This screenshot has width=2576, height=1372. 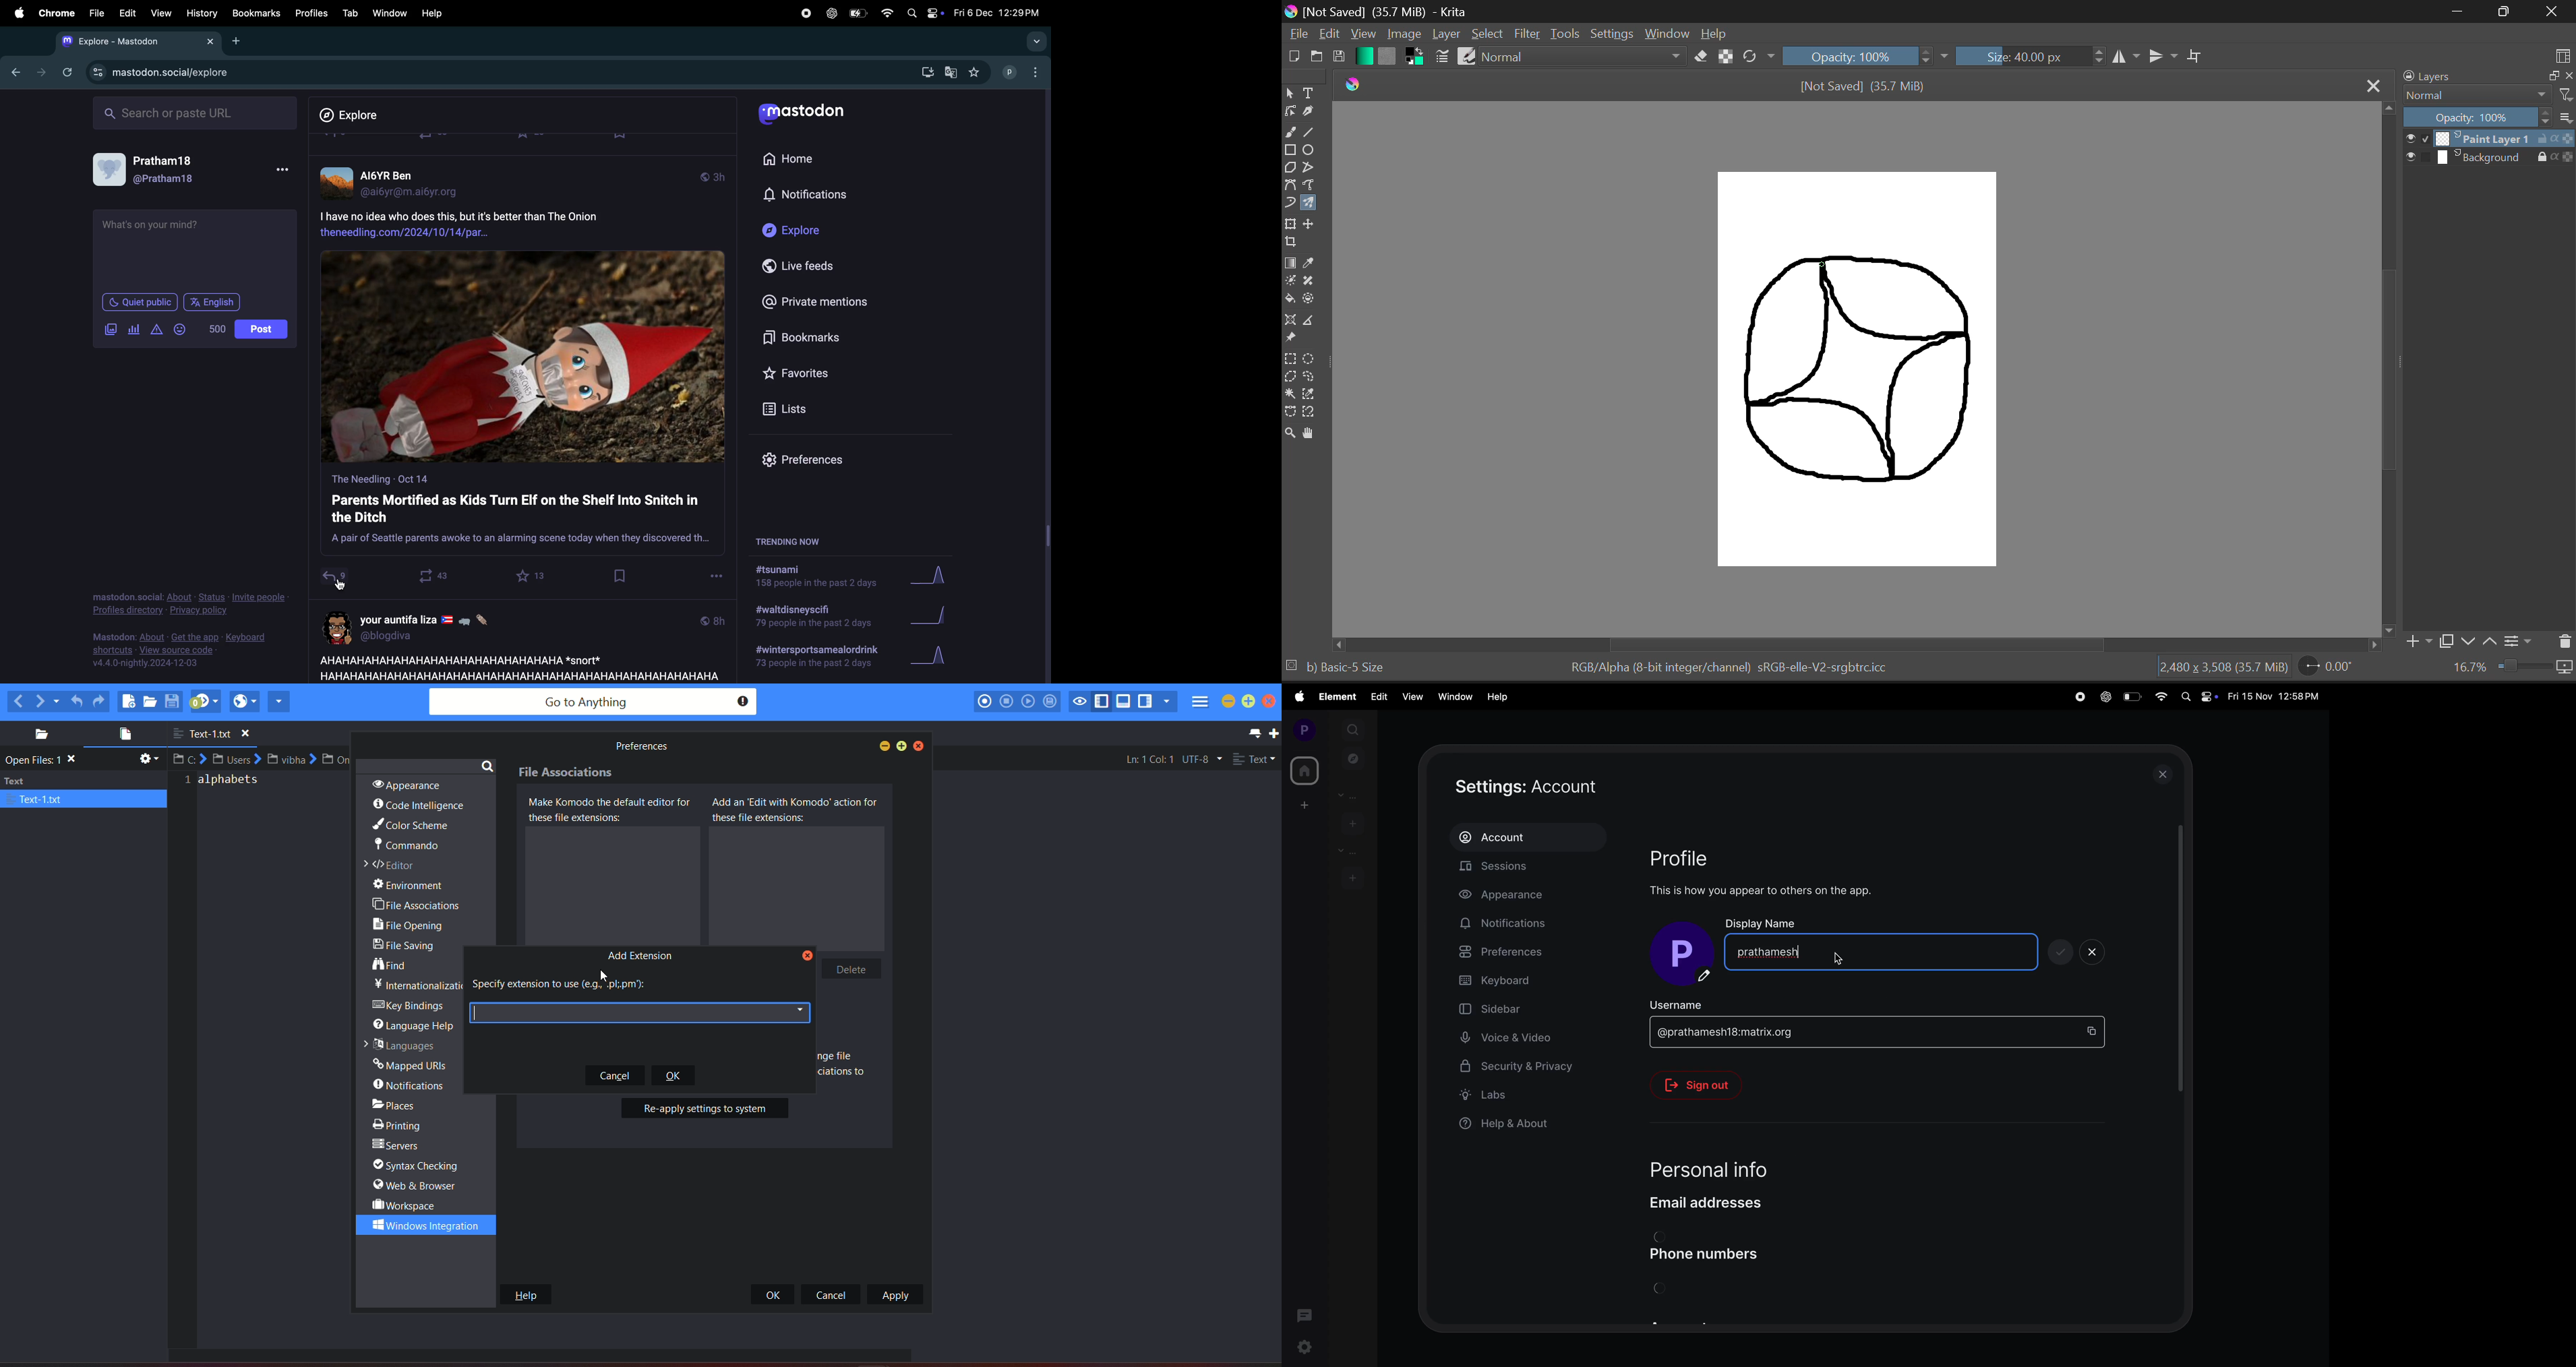 What do you see at coordinates (2374, 86) in the screenshot?
I see `Close` at bounding box center [2374, 86].